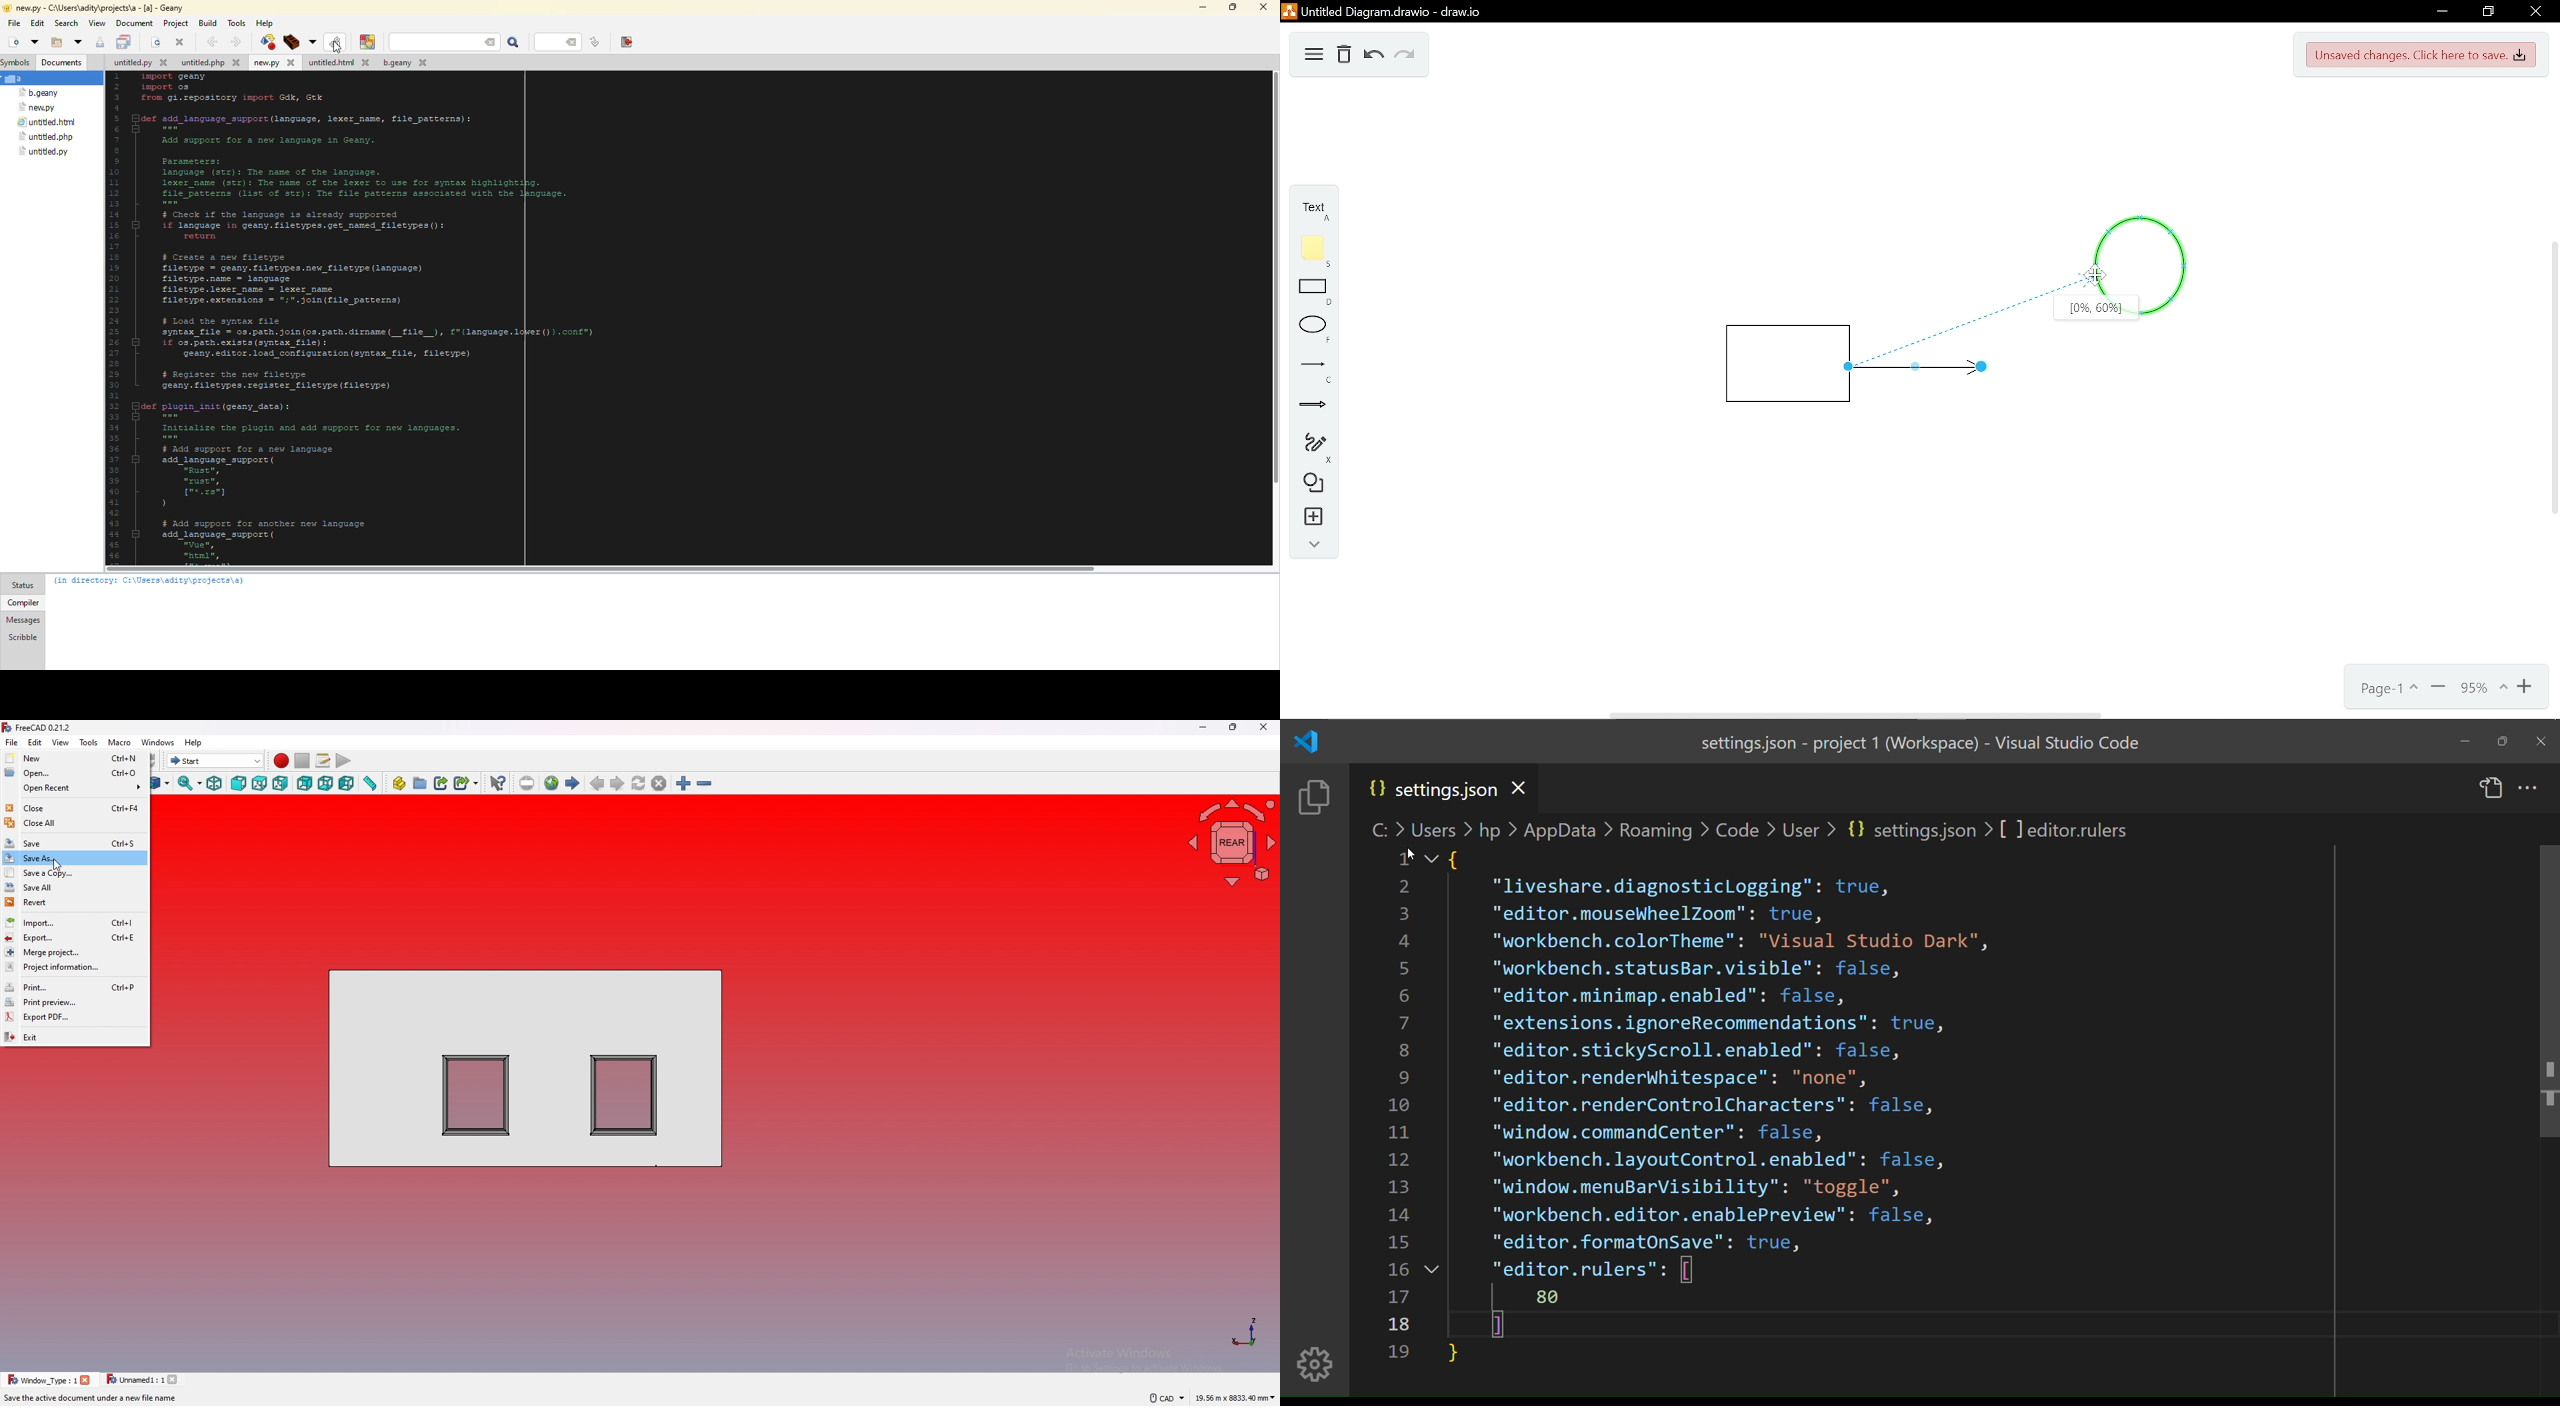  Describe the element at coordinates (344, 761) in the screenshot. I see `execute macro` at that location.